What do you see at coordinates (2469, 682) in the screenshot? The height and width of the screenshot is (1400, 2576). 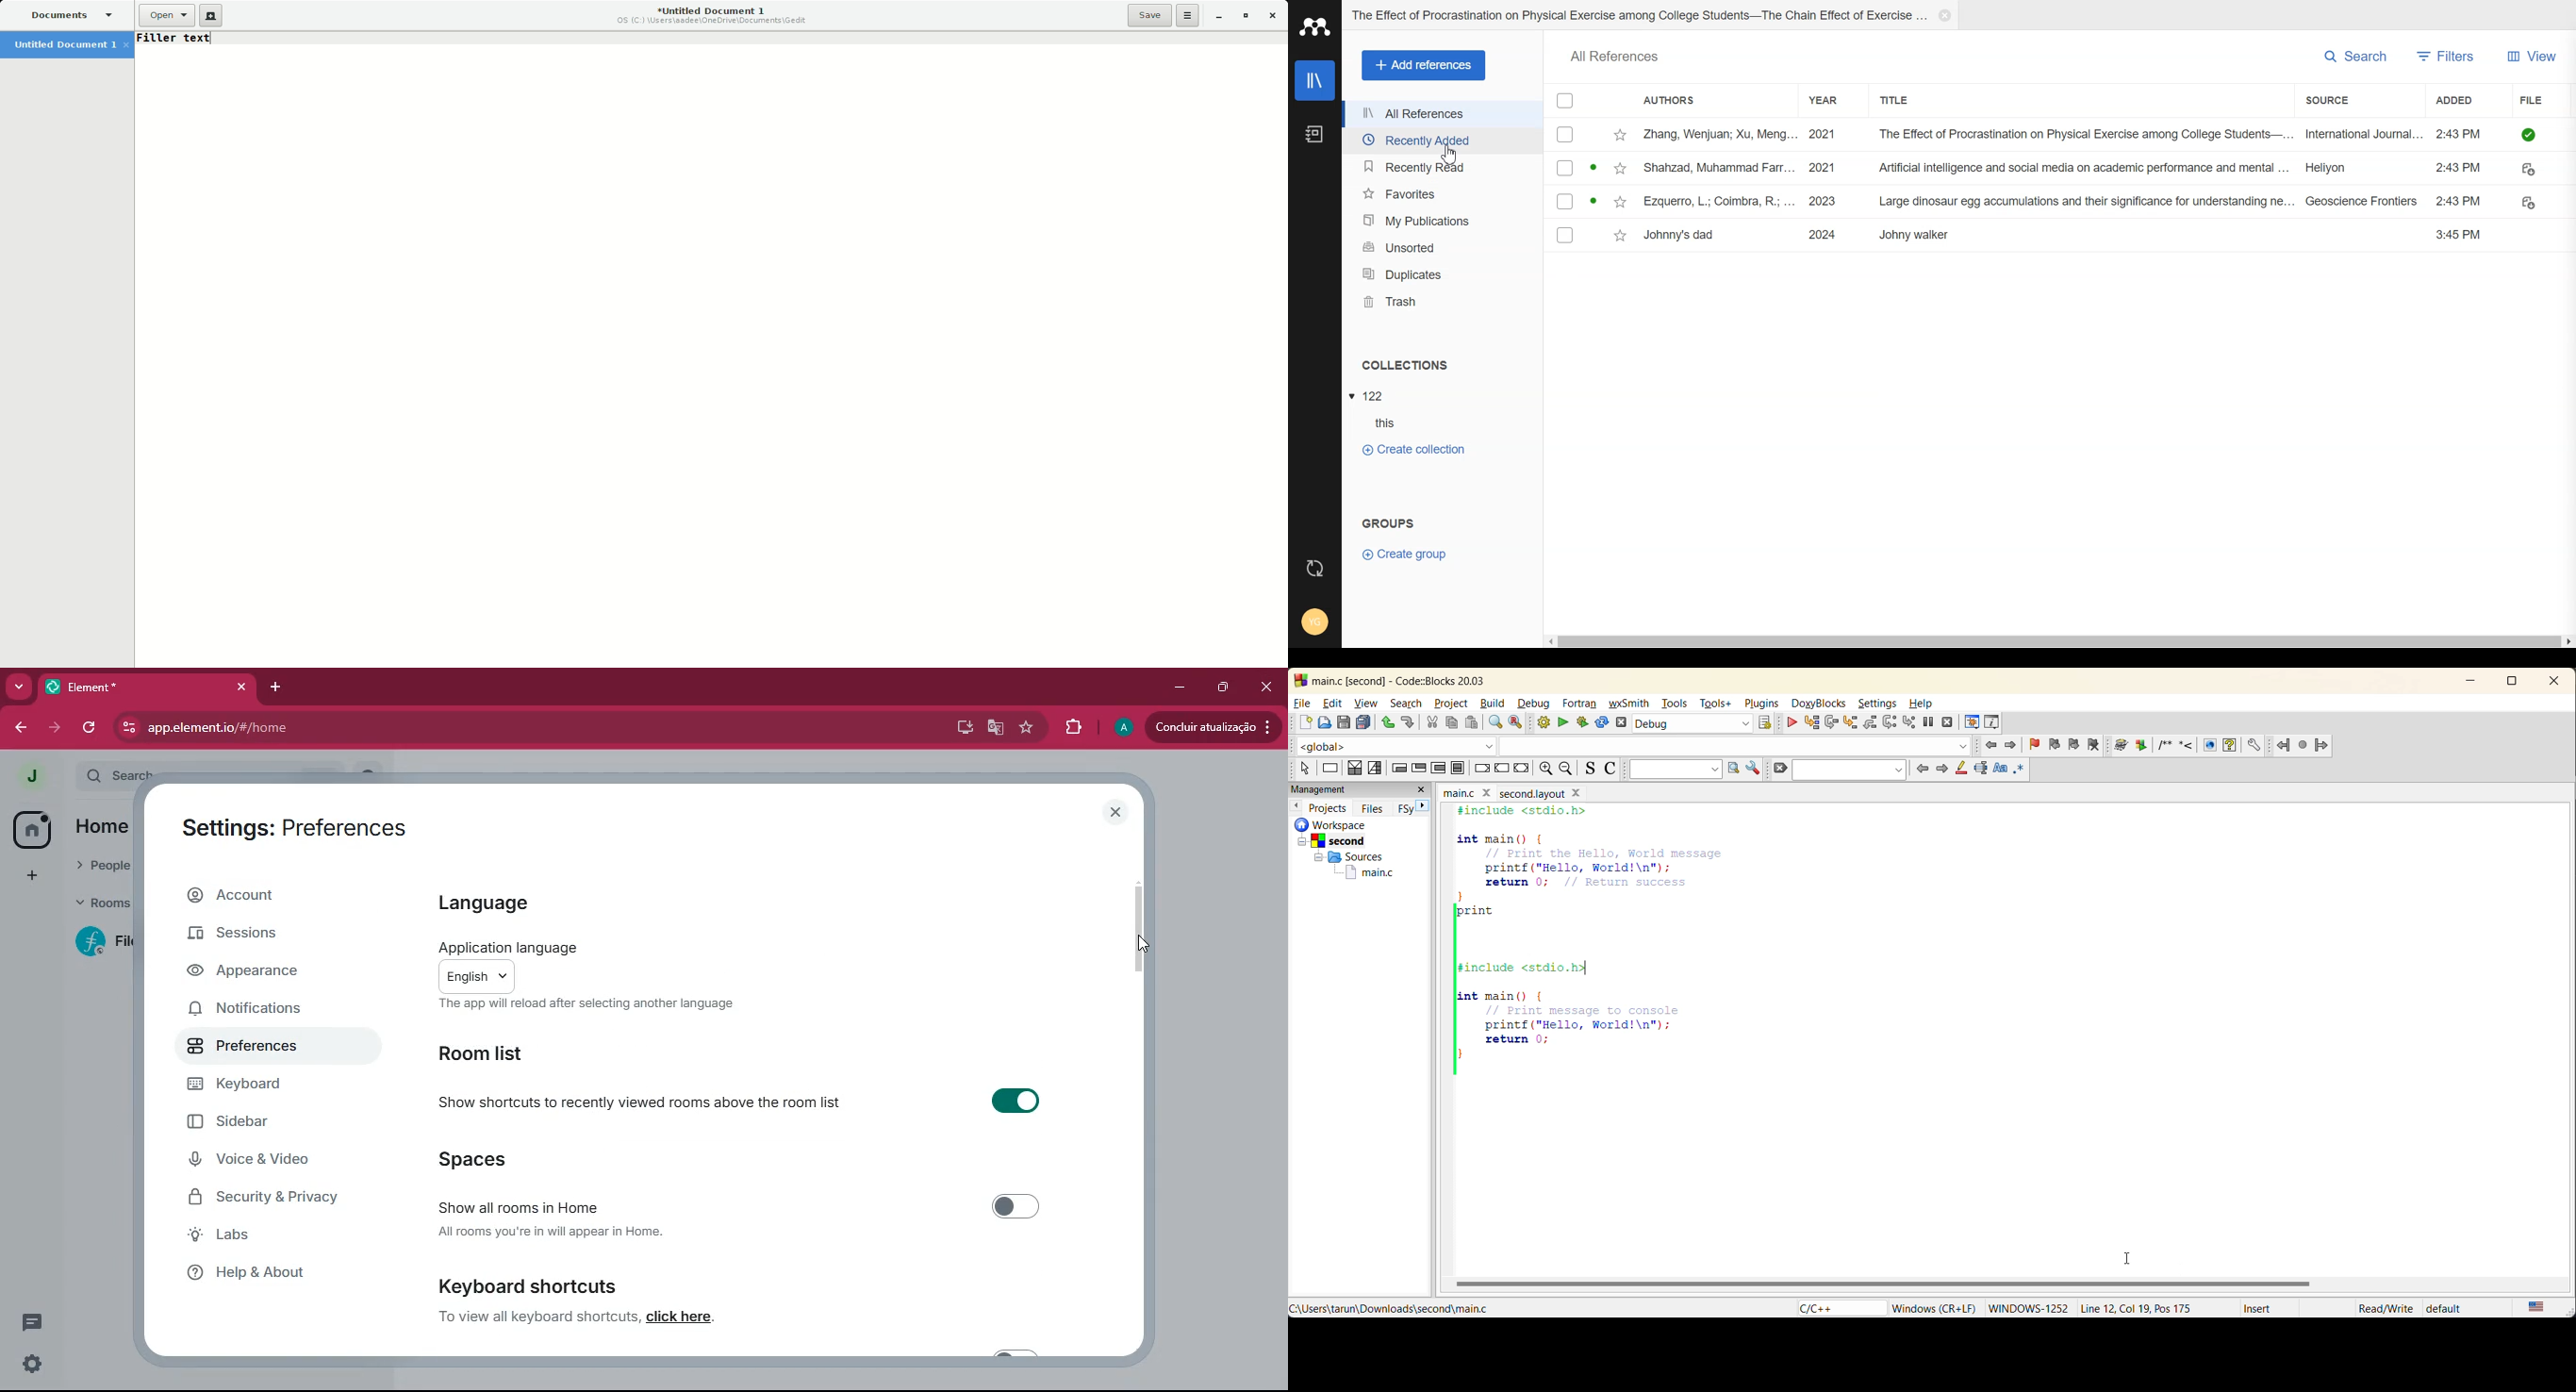 I see `minimize` at bounding box center [2469, 682].